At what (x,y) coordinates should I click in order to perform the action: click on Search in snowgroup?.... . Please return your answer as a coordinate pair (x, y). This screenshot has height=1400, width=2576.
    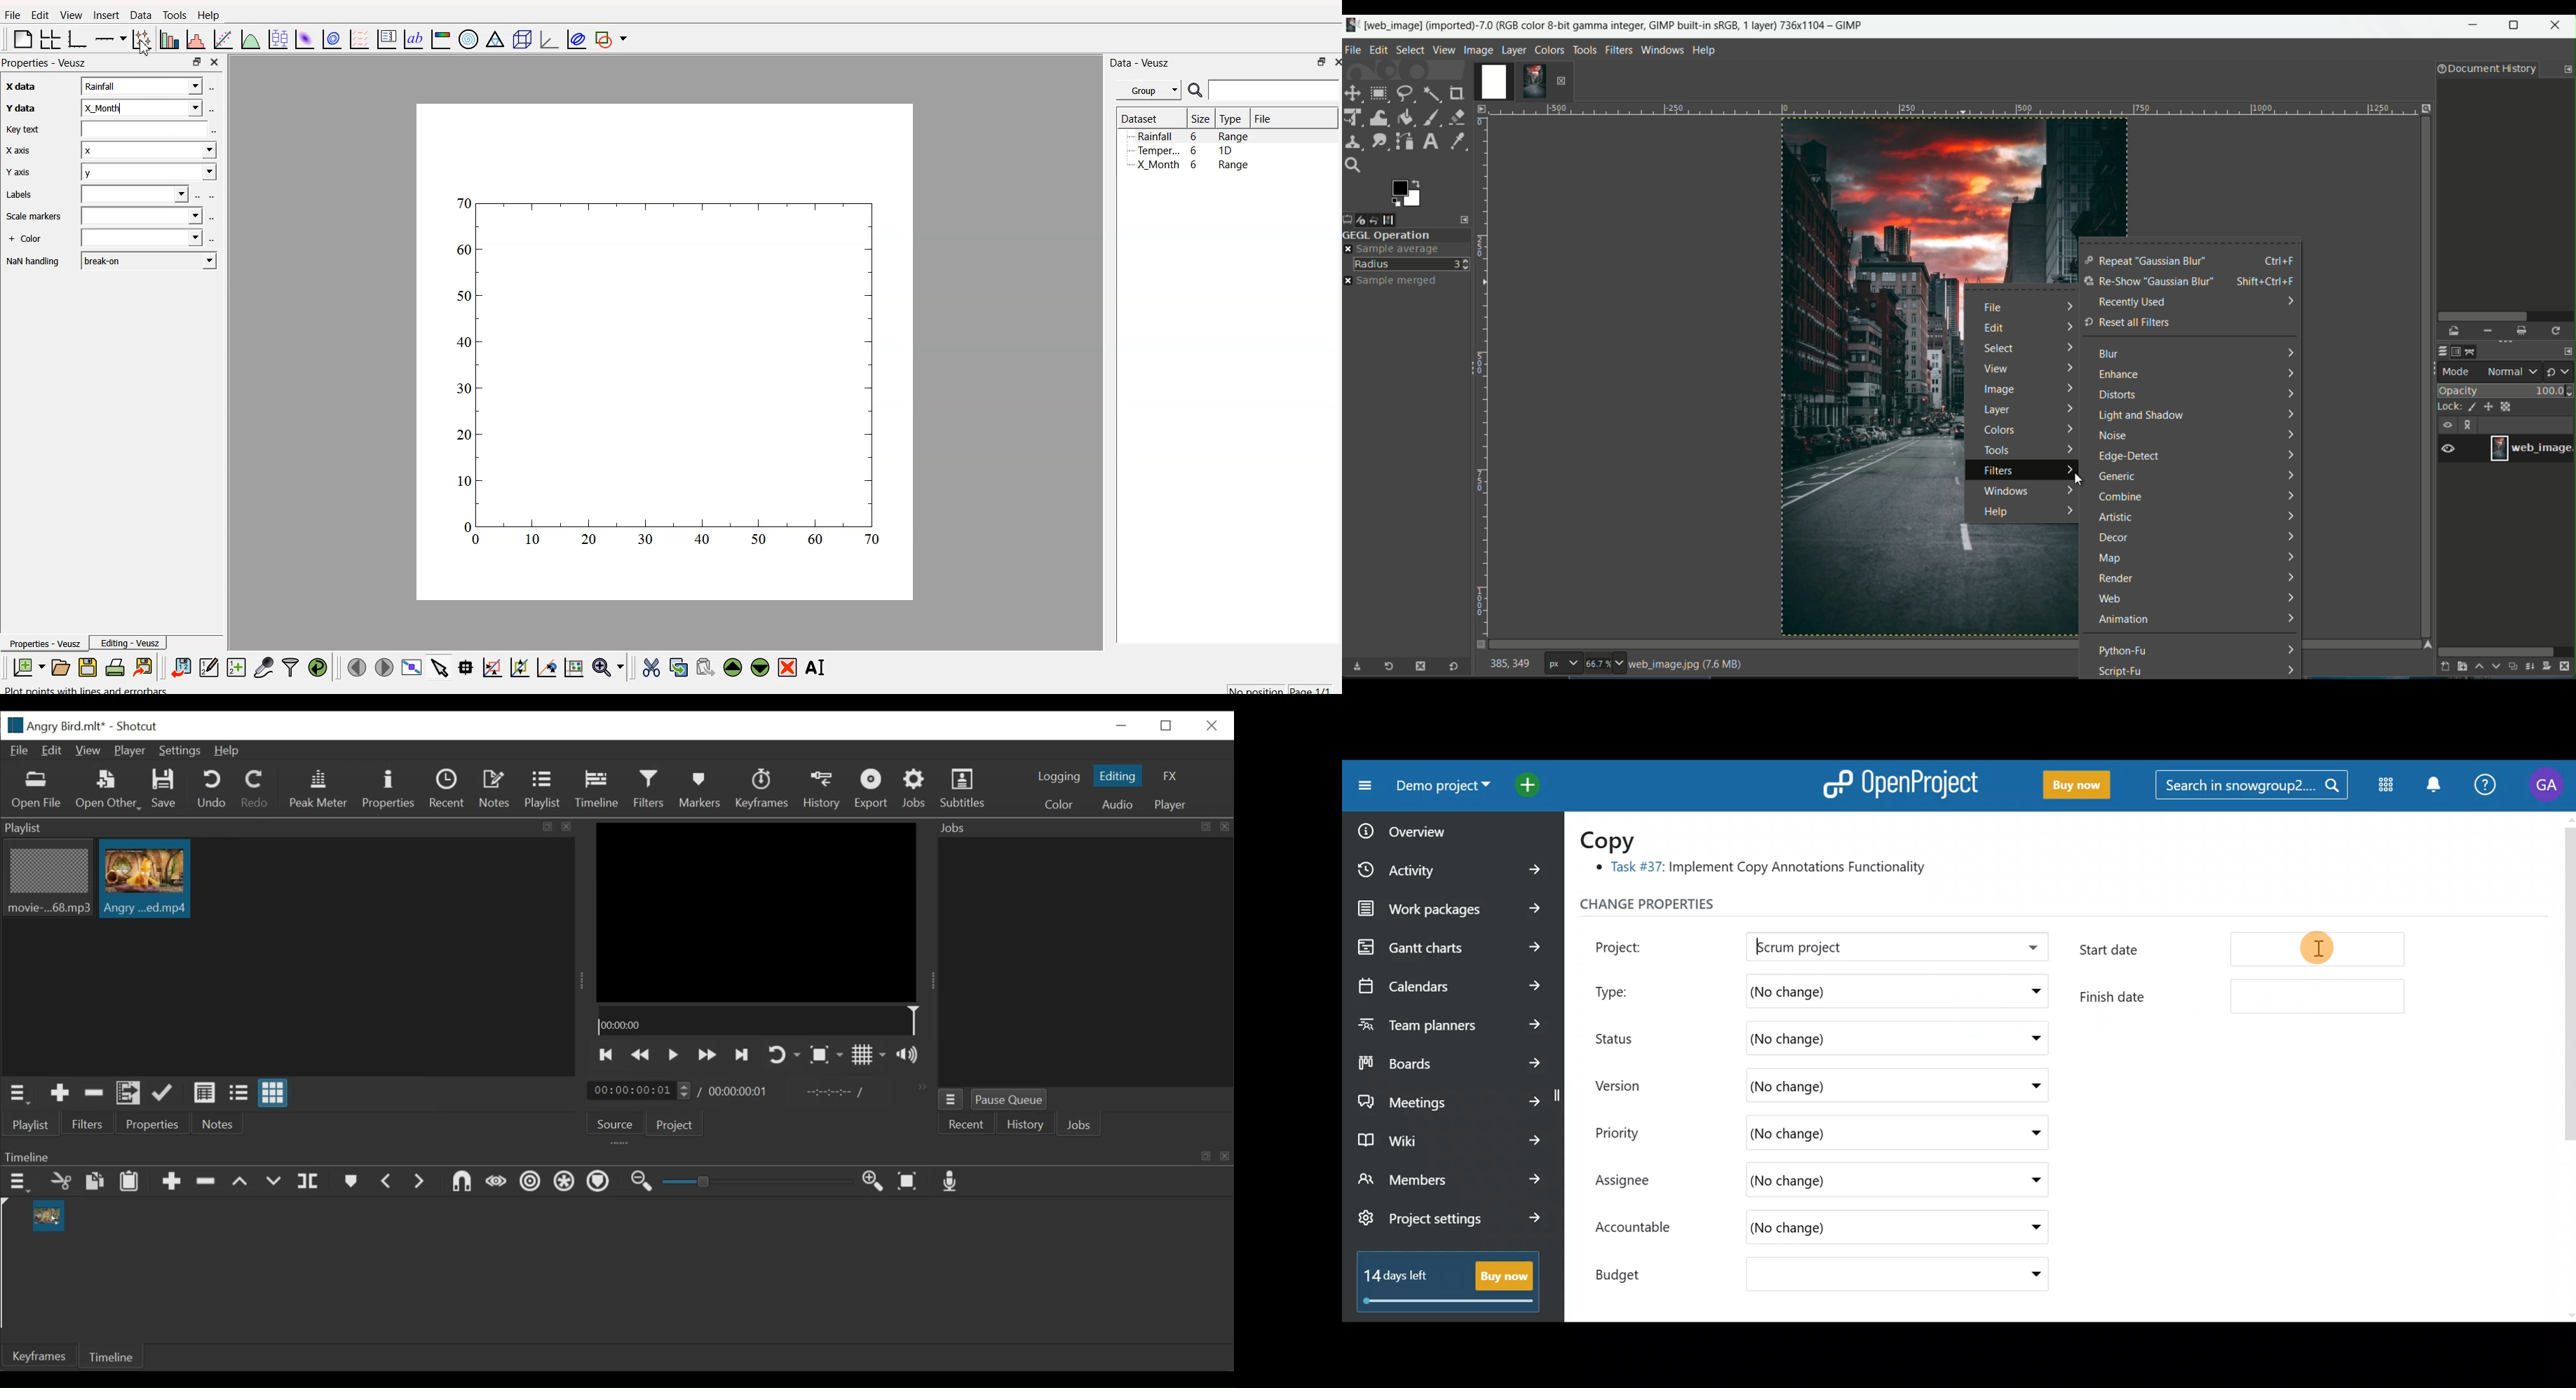
    Looking at the image, I should click on (2255, 786).